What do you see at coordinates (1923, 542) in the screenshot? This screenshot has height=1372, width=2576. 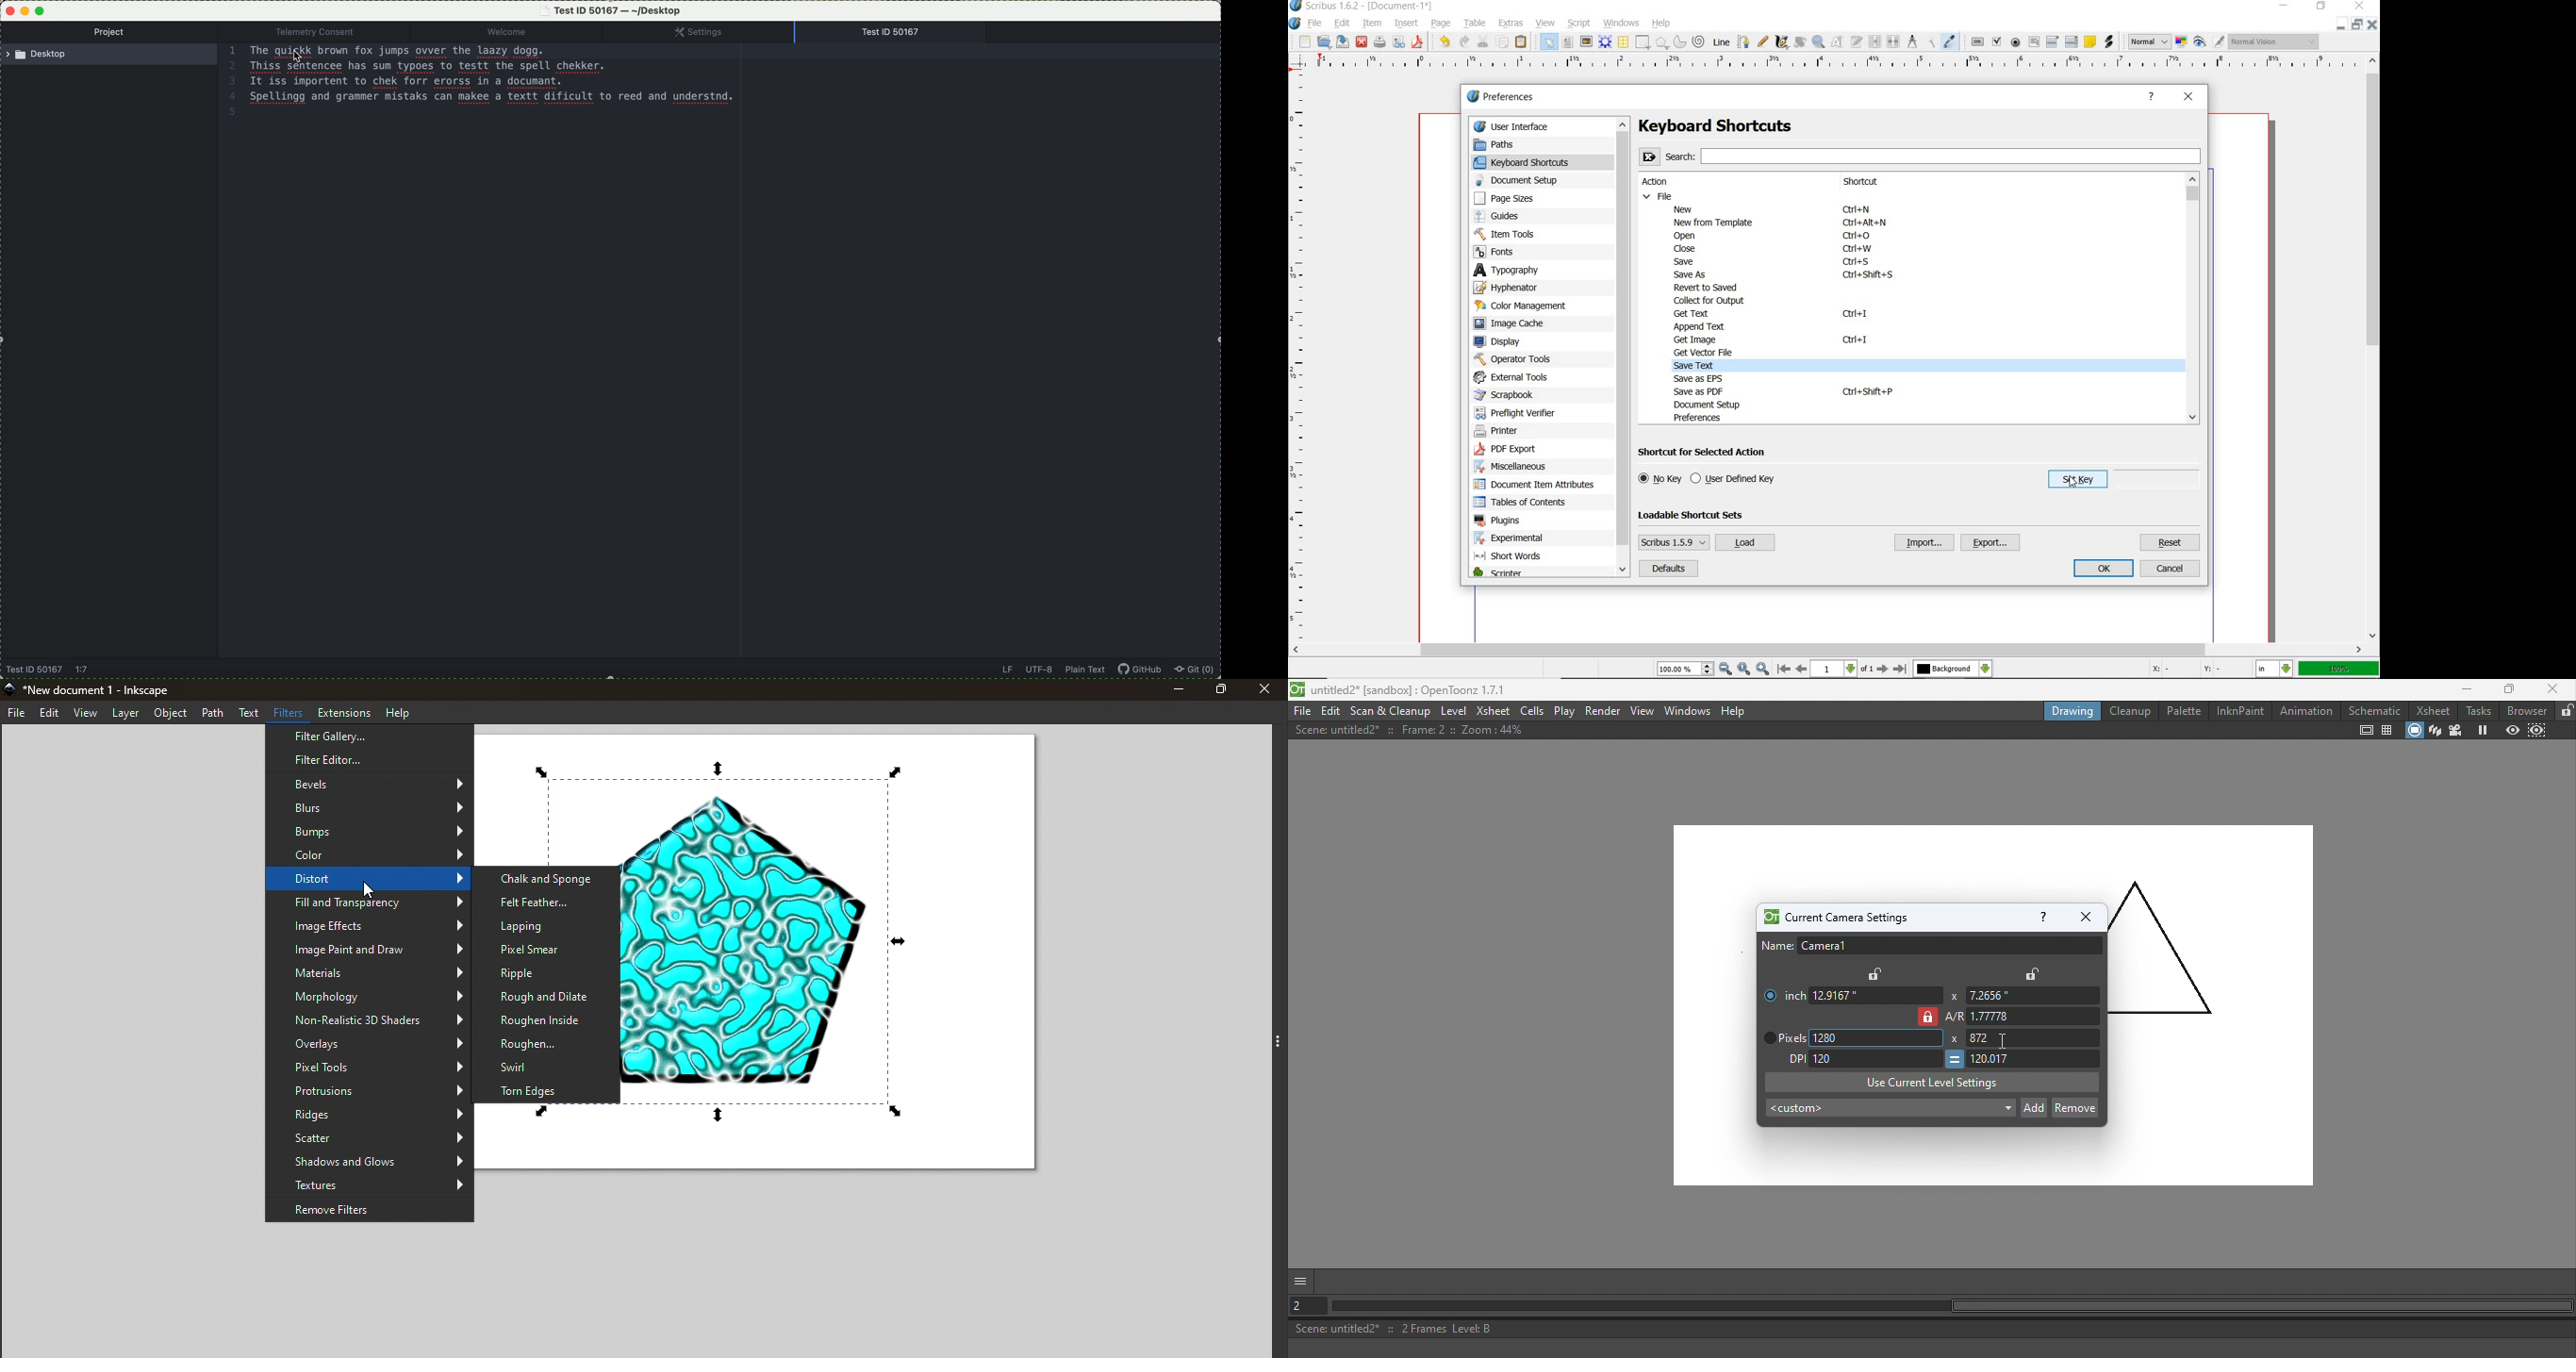 I see `import` at bounding box center [1923, 542].